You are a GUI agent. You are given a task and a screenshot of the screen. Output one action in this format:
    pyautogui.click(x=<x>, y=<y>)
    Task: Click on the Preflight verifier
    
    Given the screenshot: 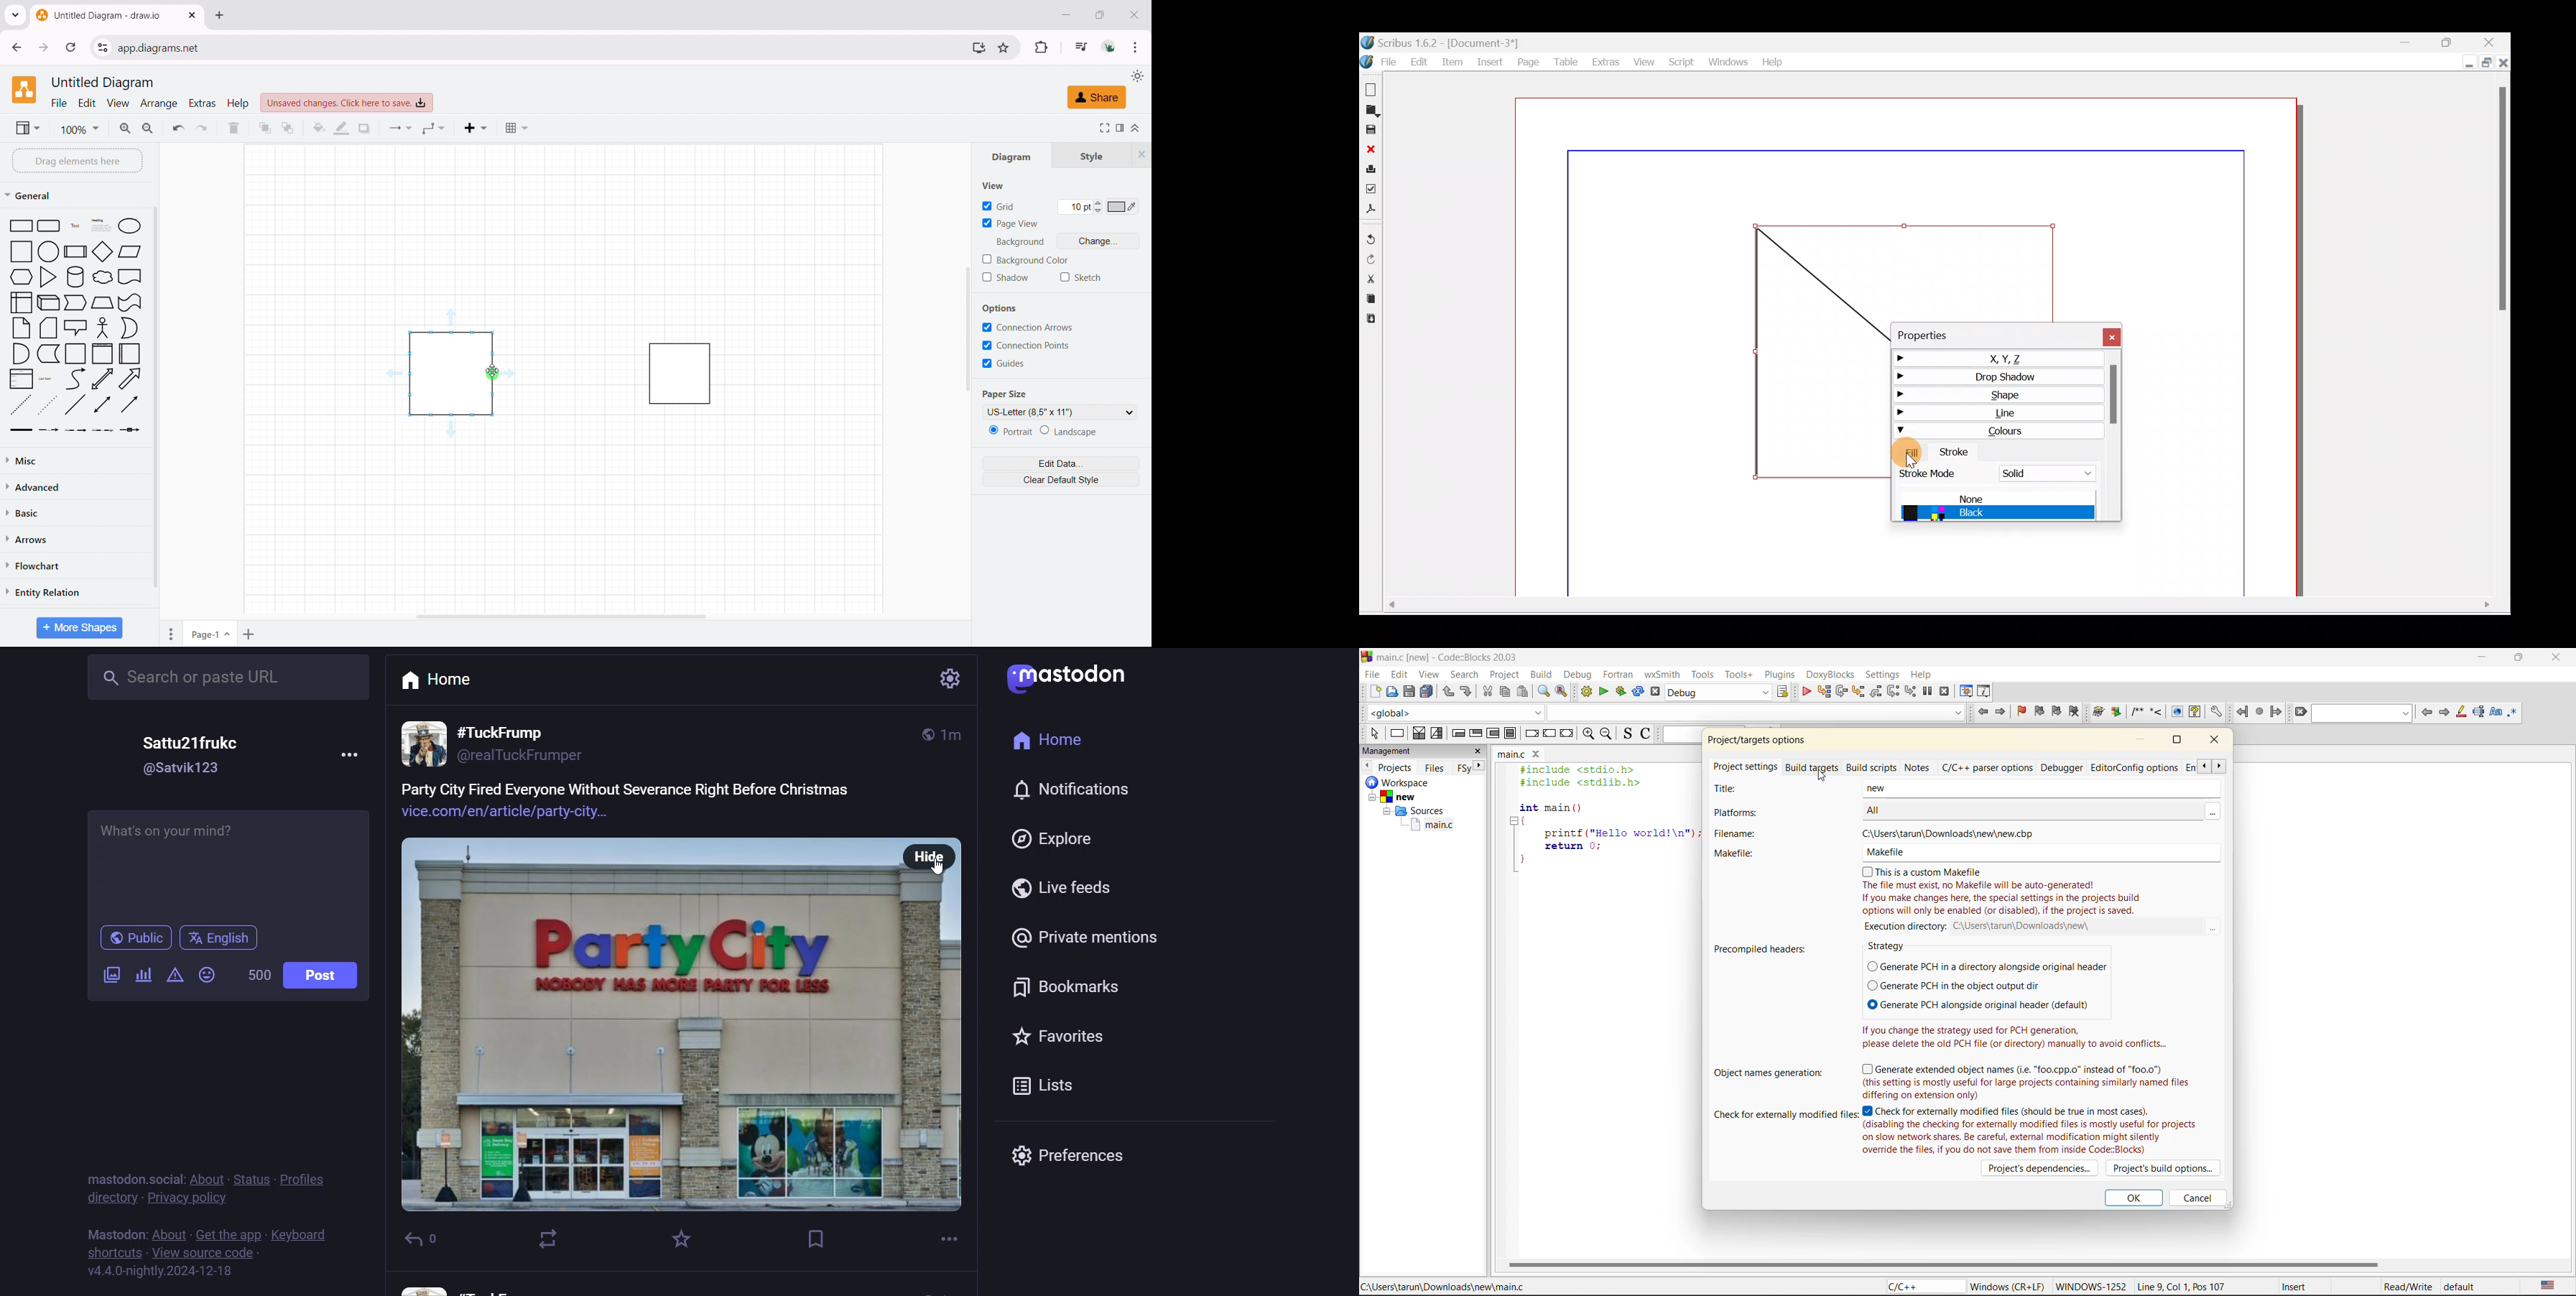 What is the action you would take?
    pyautogui.click(x=1374, y=187)
    